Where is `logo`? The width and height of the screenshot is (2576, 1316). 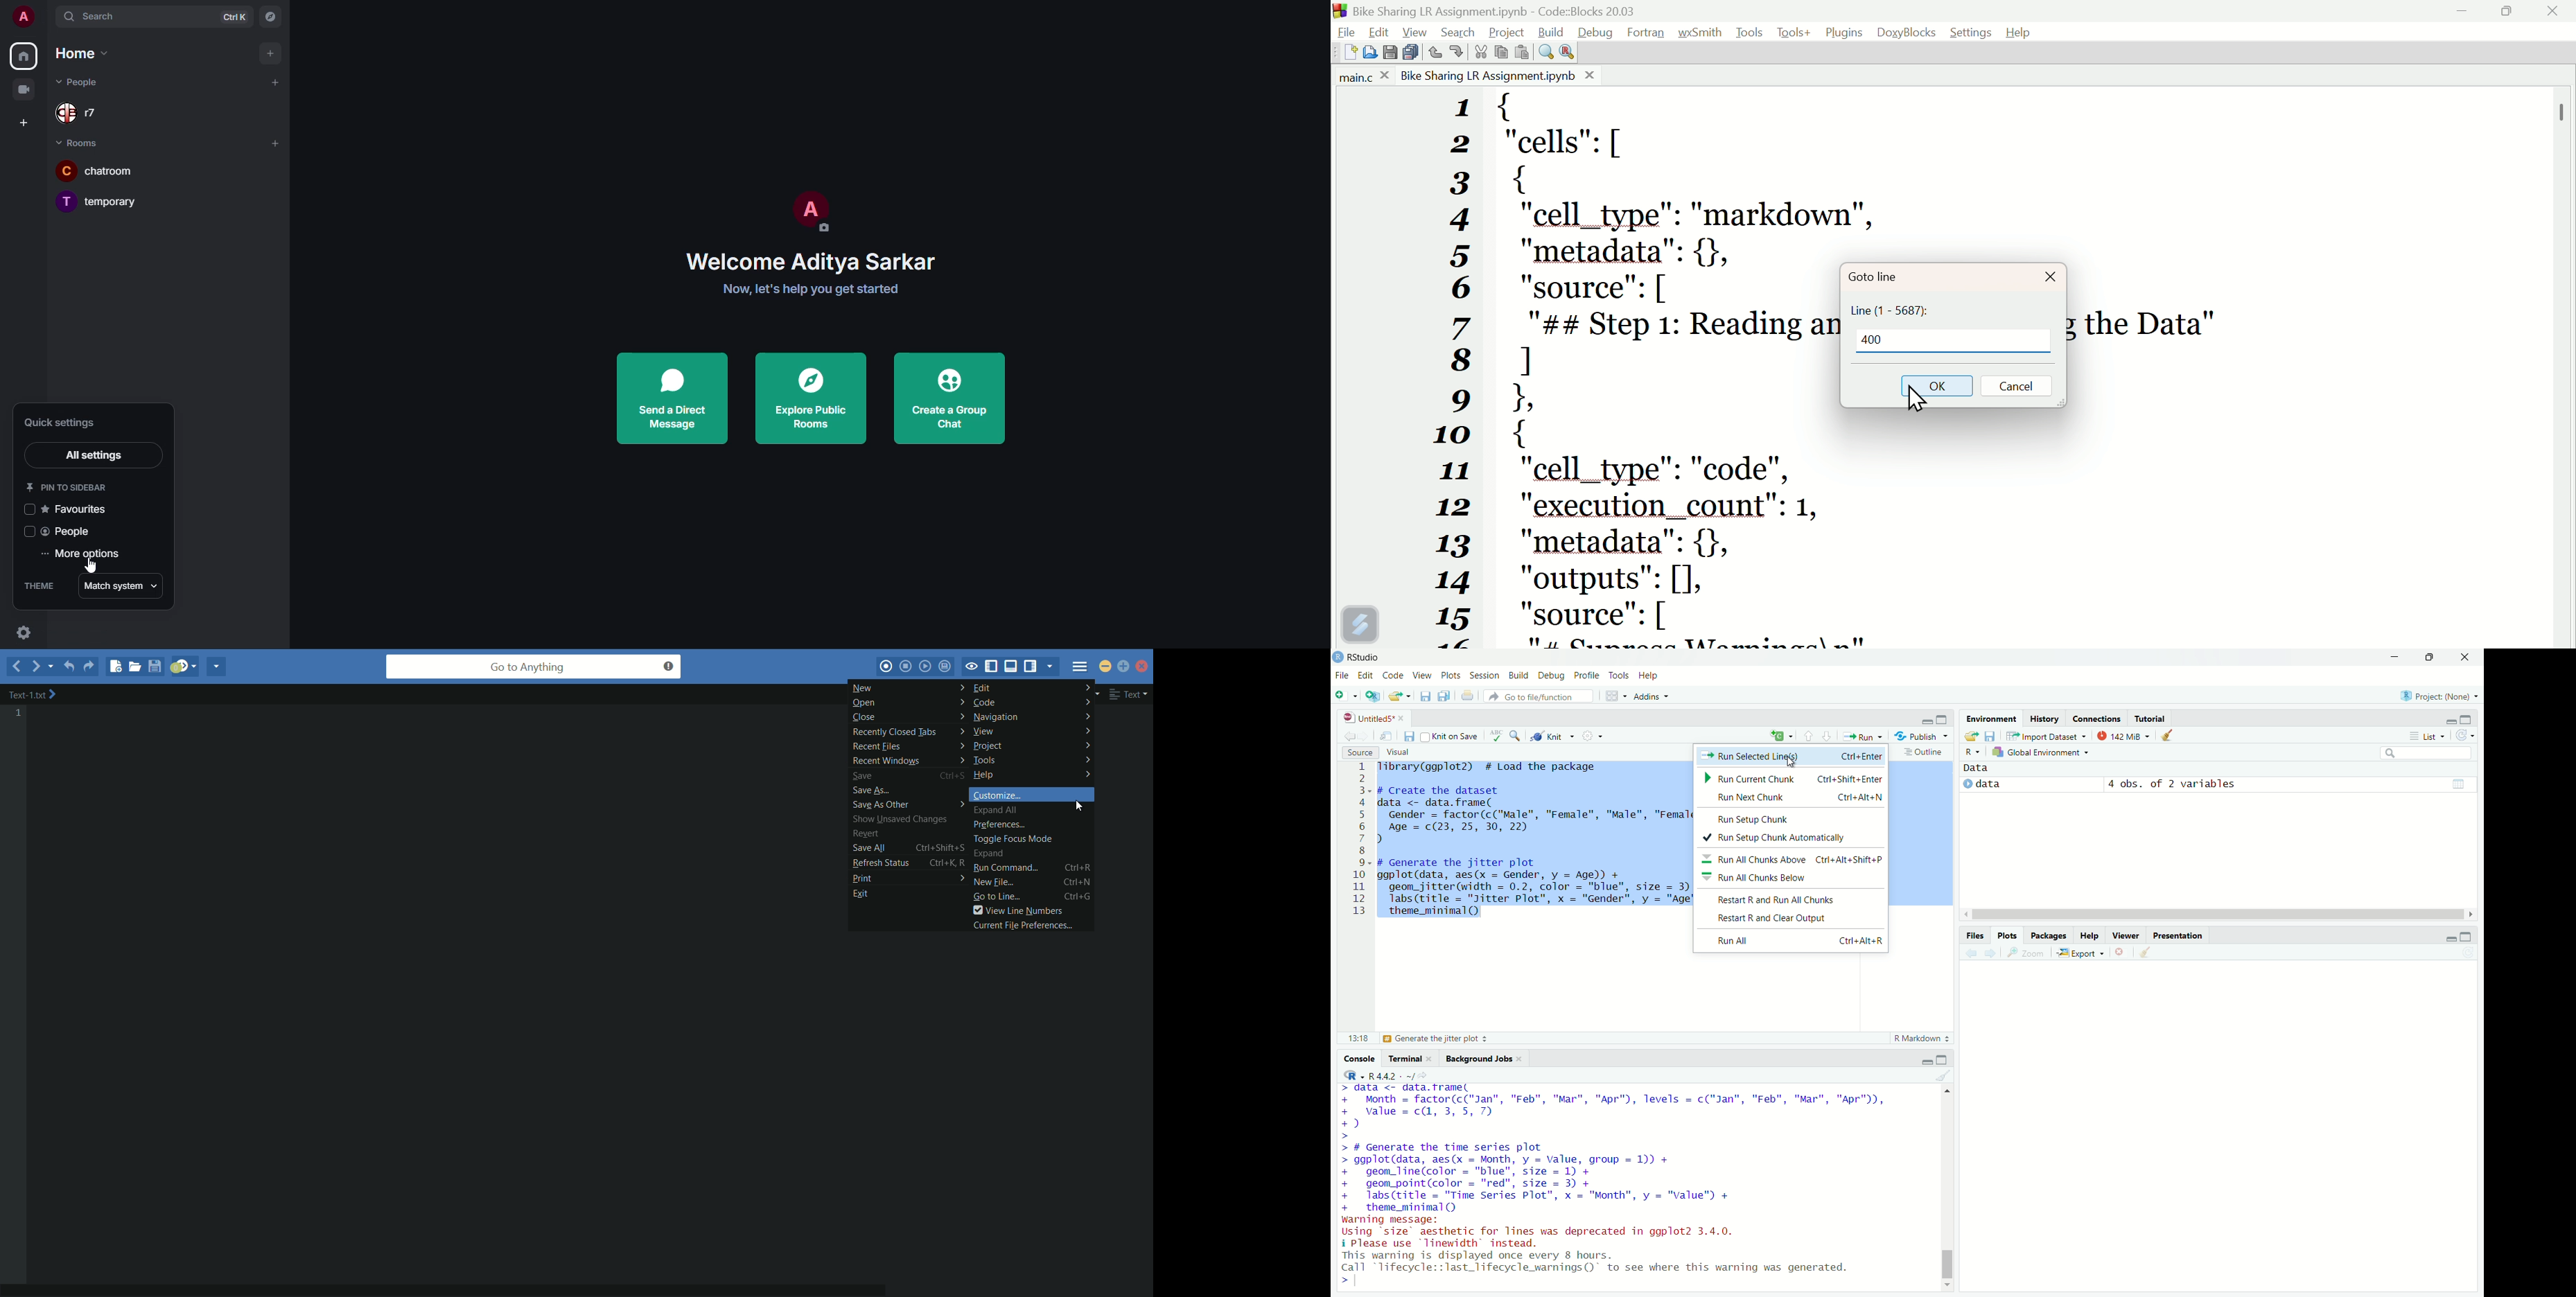
logo is located at coordinates (1338, 658).